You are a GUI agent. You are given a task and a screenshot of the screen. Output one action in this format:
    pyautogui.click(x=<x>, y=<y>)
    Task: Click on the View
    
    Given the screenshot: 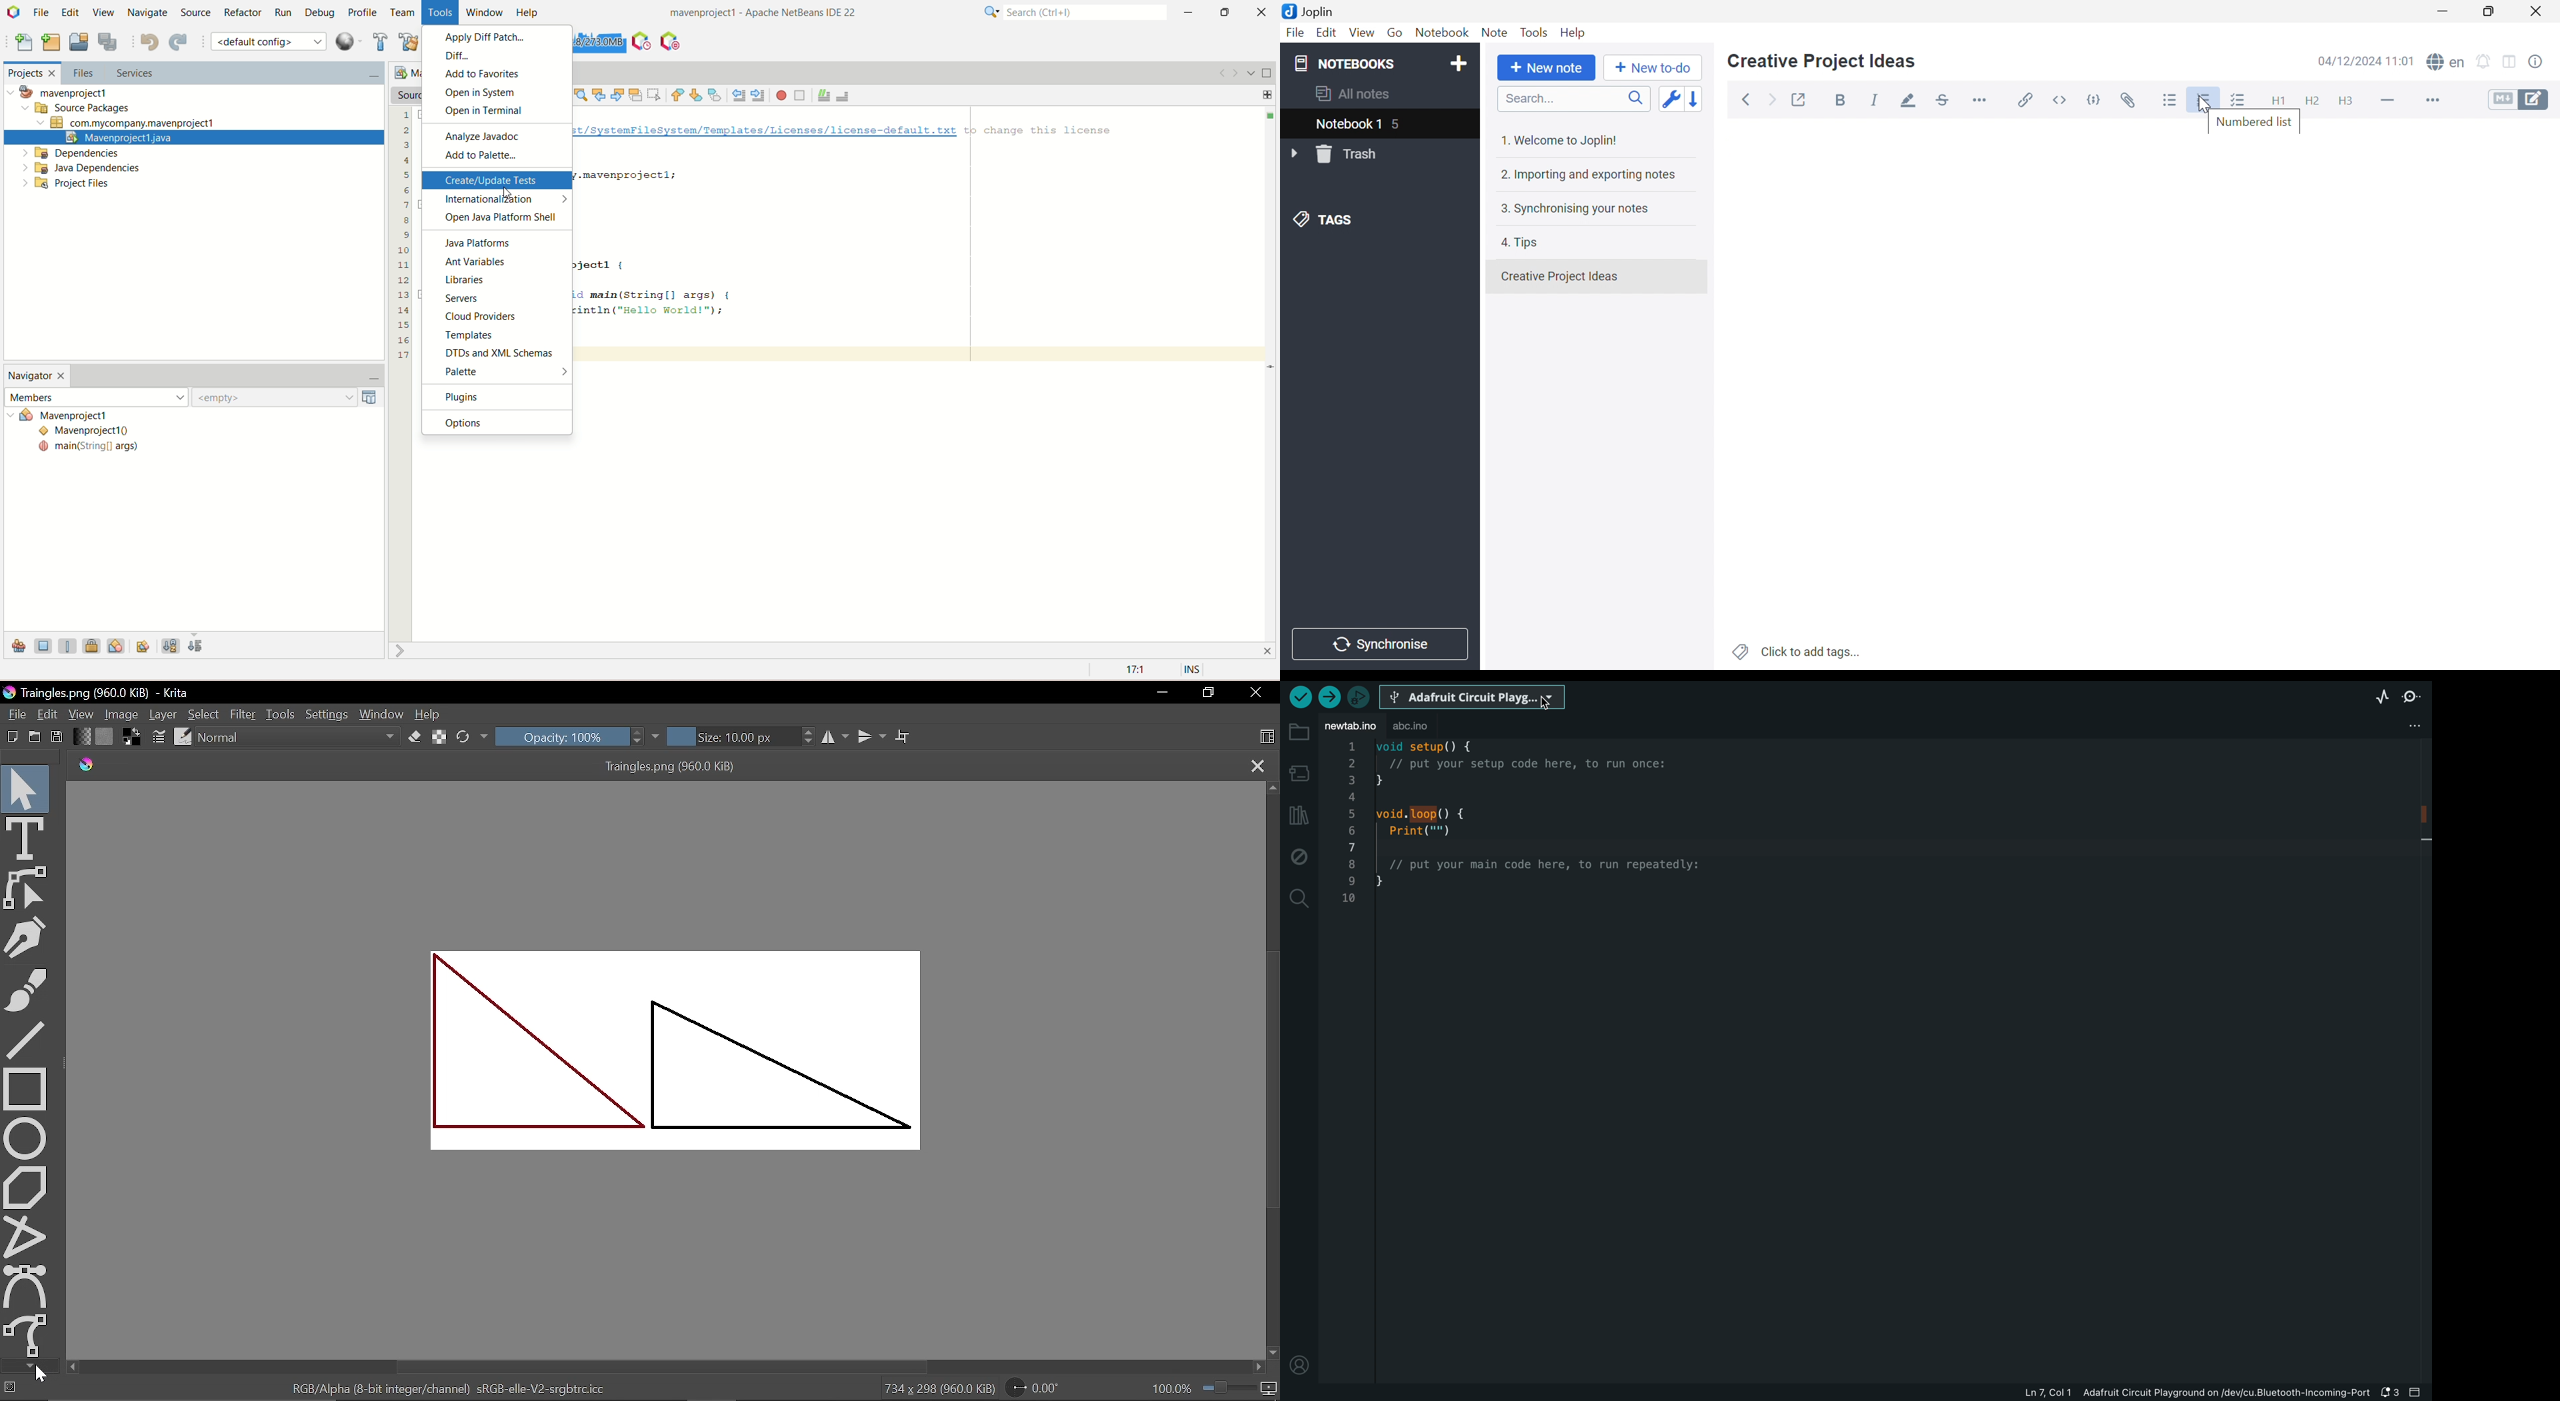 What is the action you would take?
    pyautogui.click(x=1361, y=33)
    